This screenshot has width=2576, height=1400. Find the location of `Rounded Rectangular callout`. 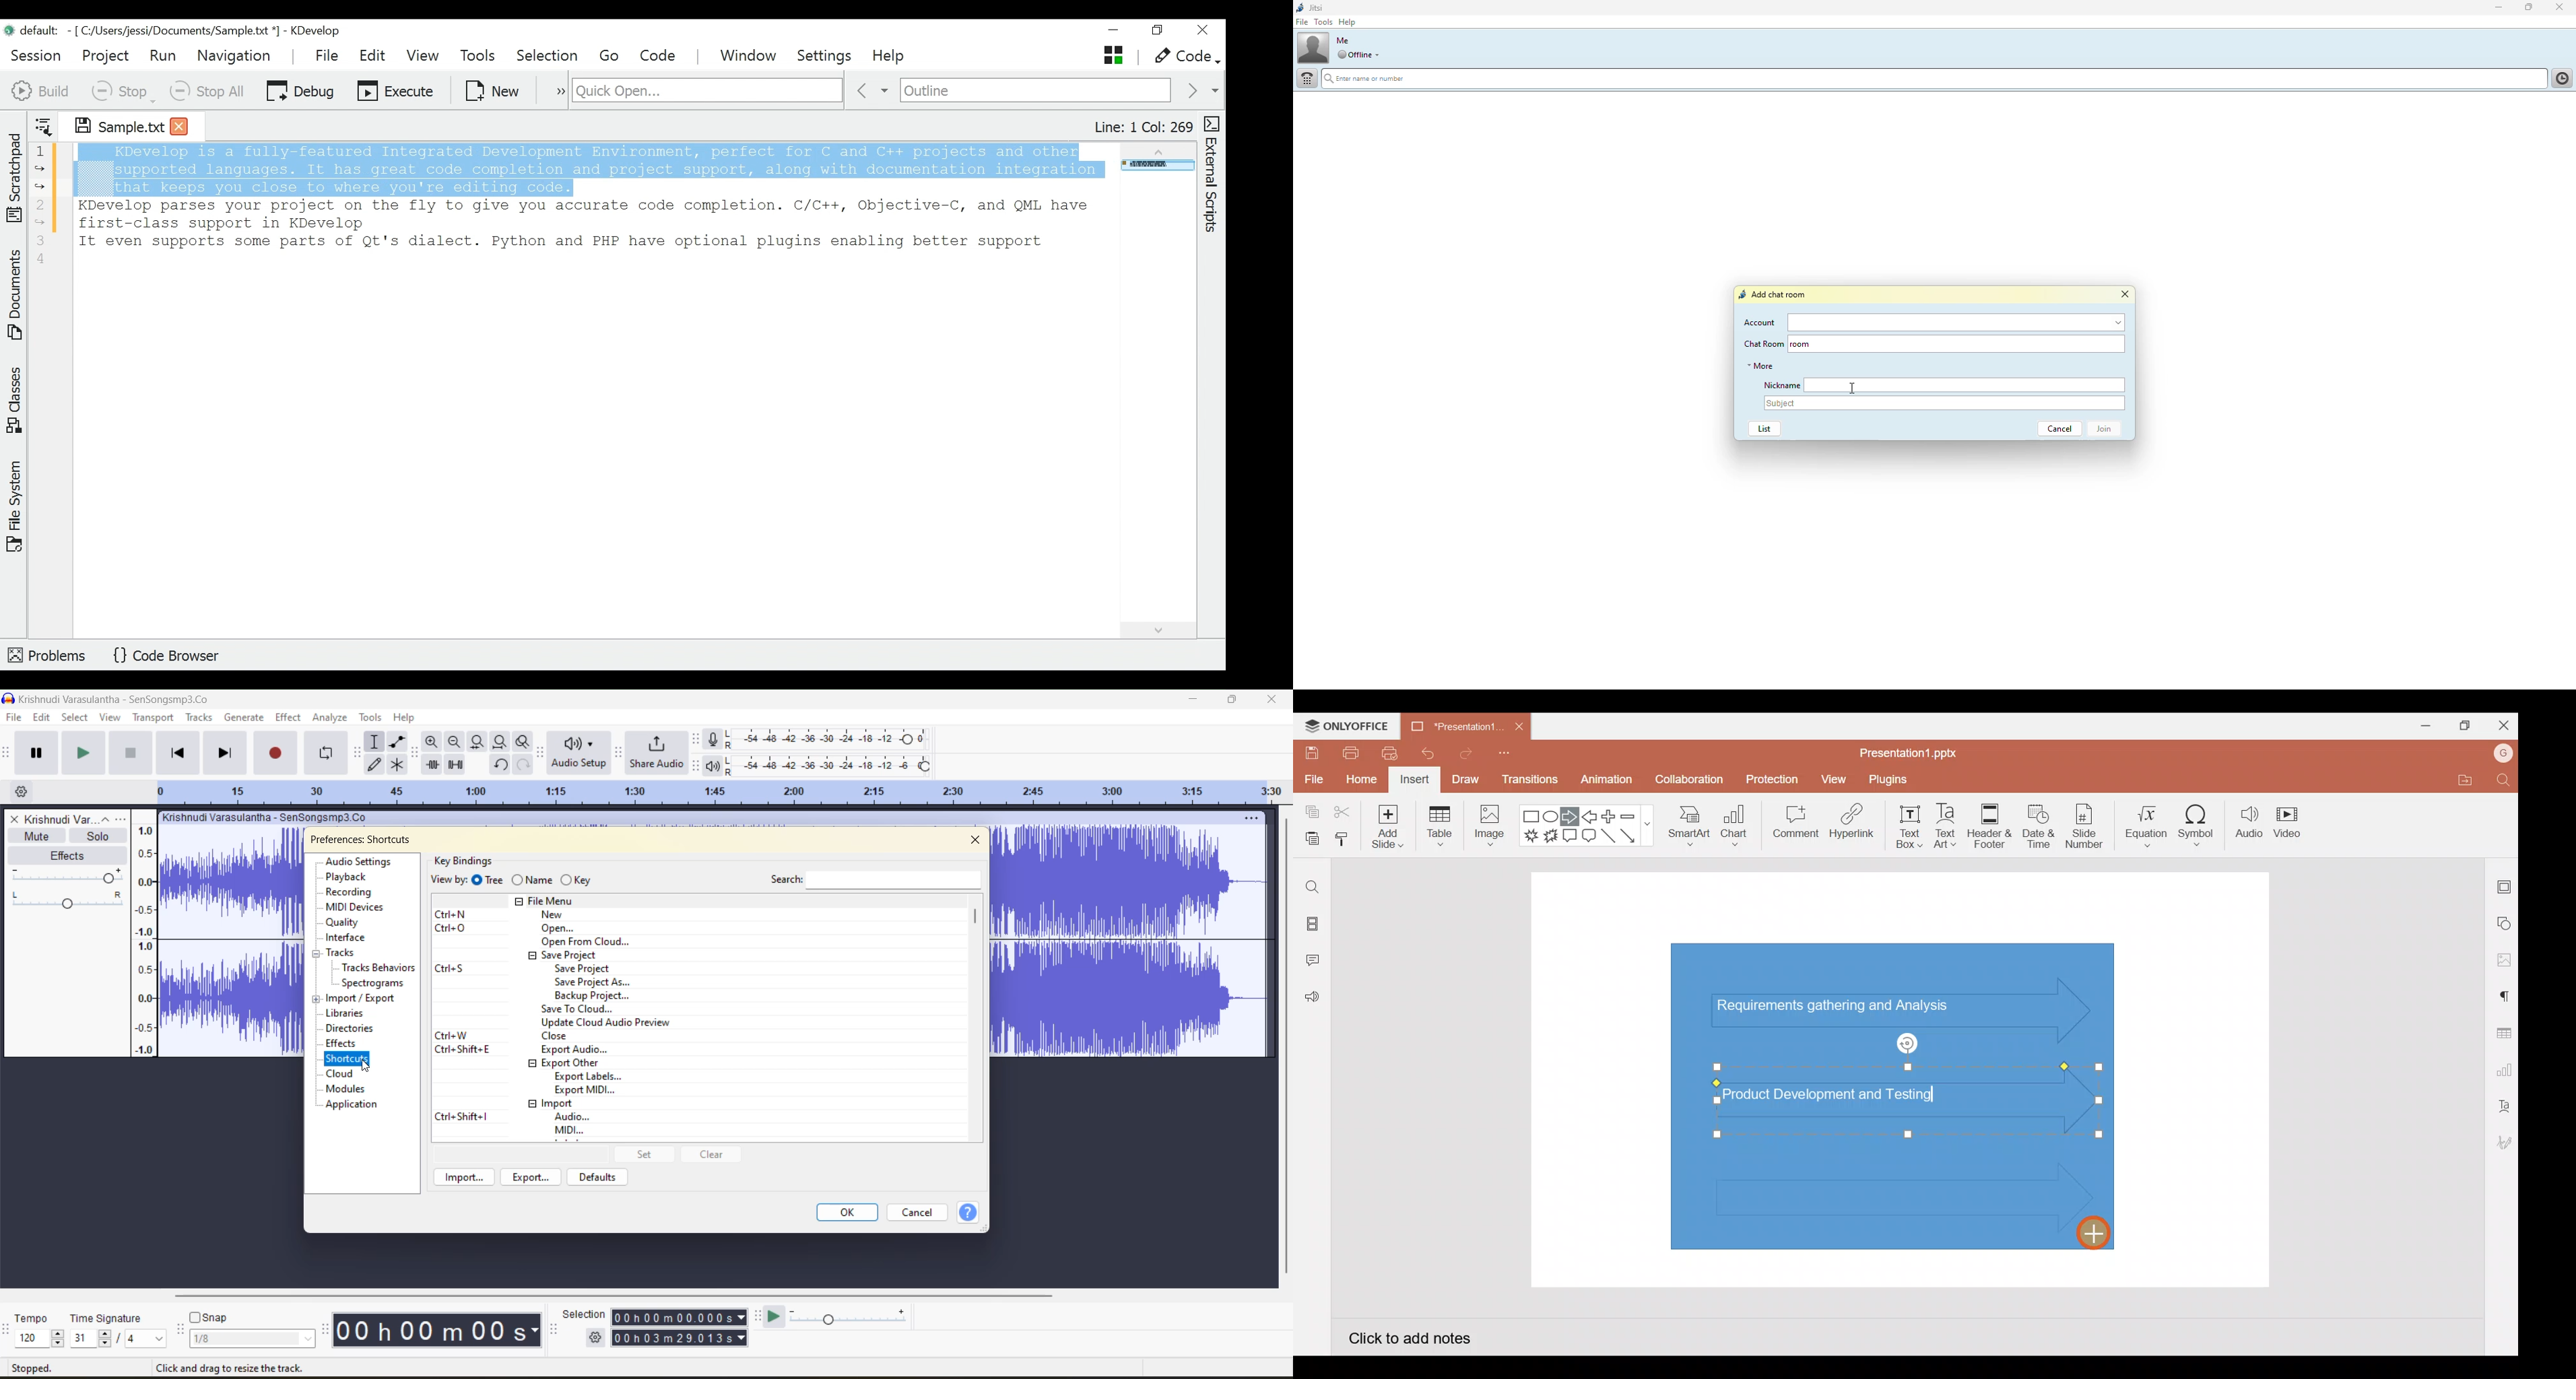

Rounded Rectangular callout is located at coordinates (1589, 834).